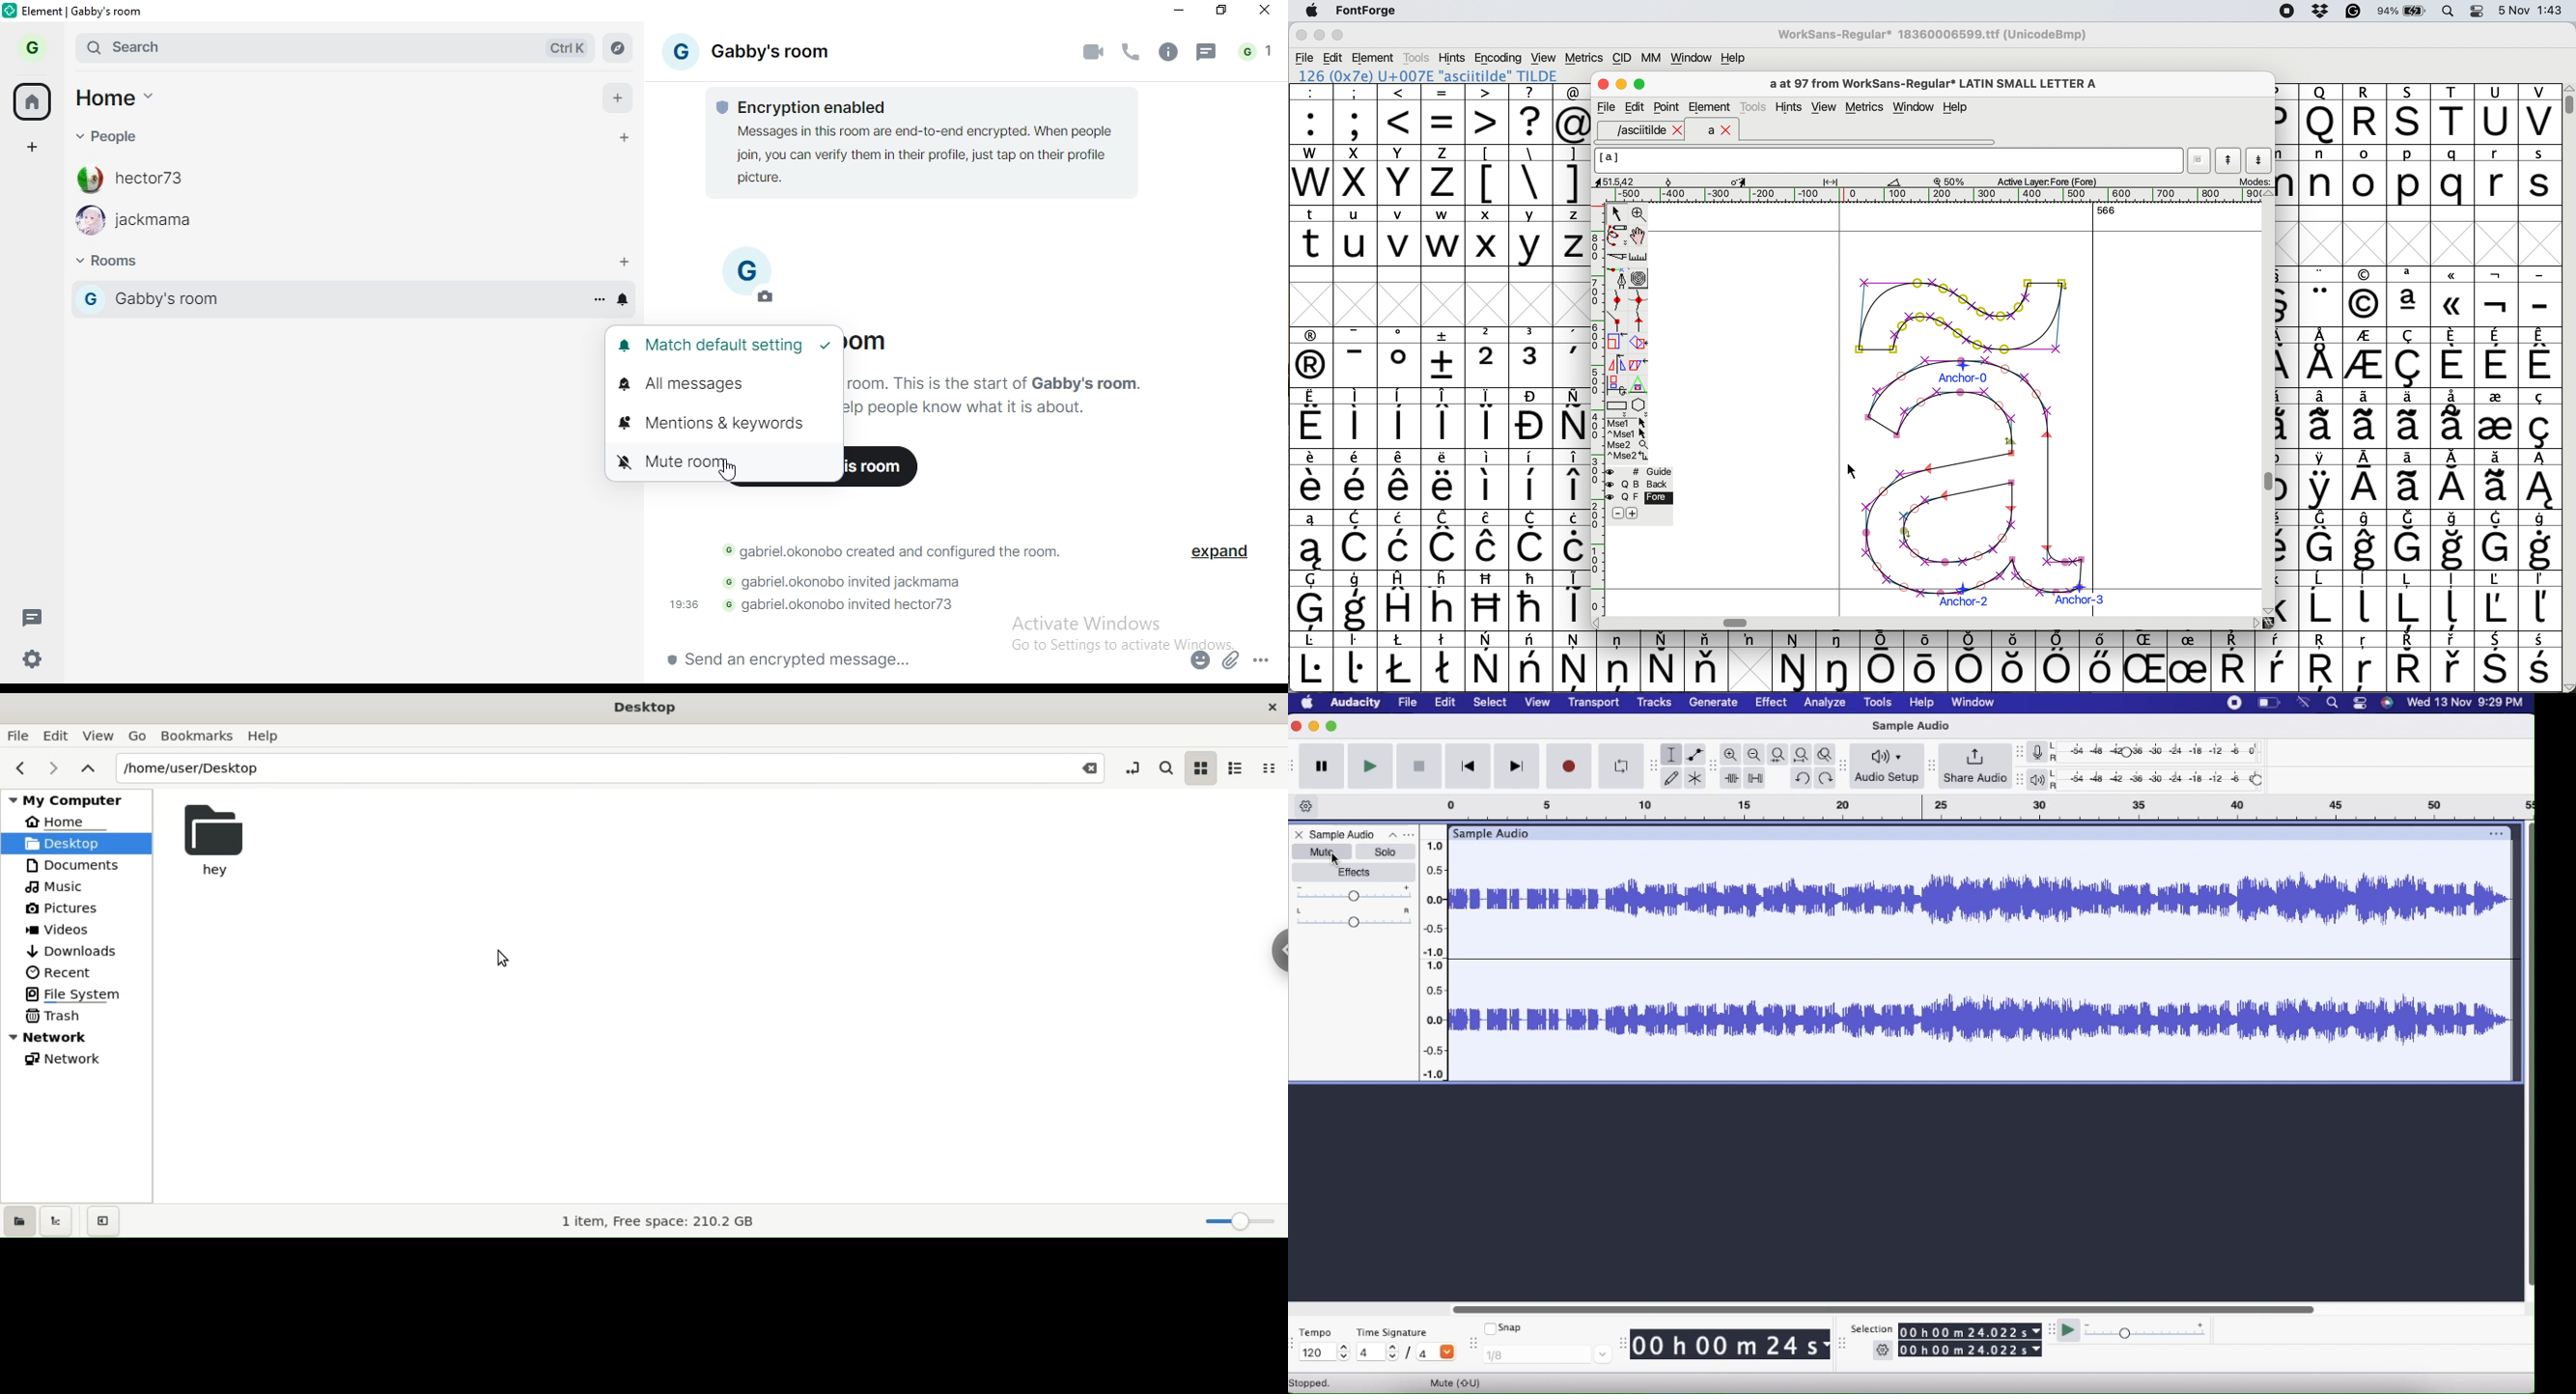 This screenshot has height=1400, width=2576. Describe the element at coordinates (1932, 84) in the screenshot. I see `glyph name` at that location.